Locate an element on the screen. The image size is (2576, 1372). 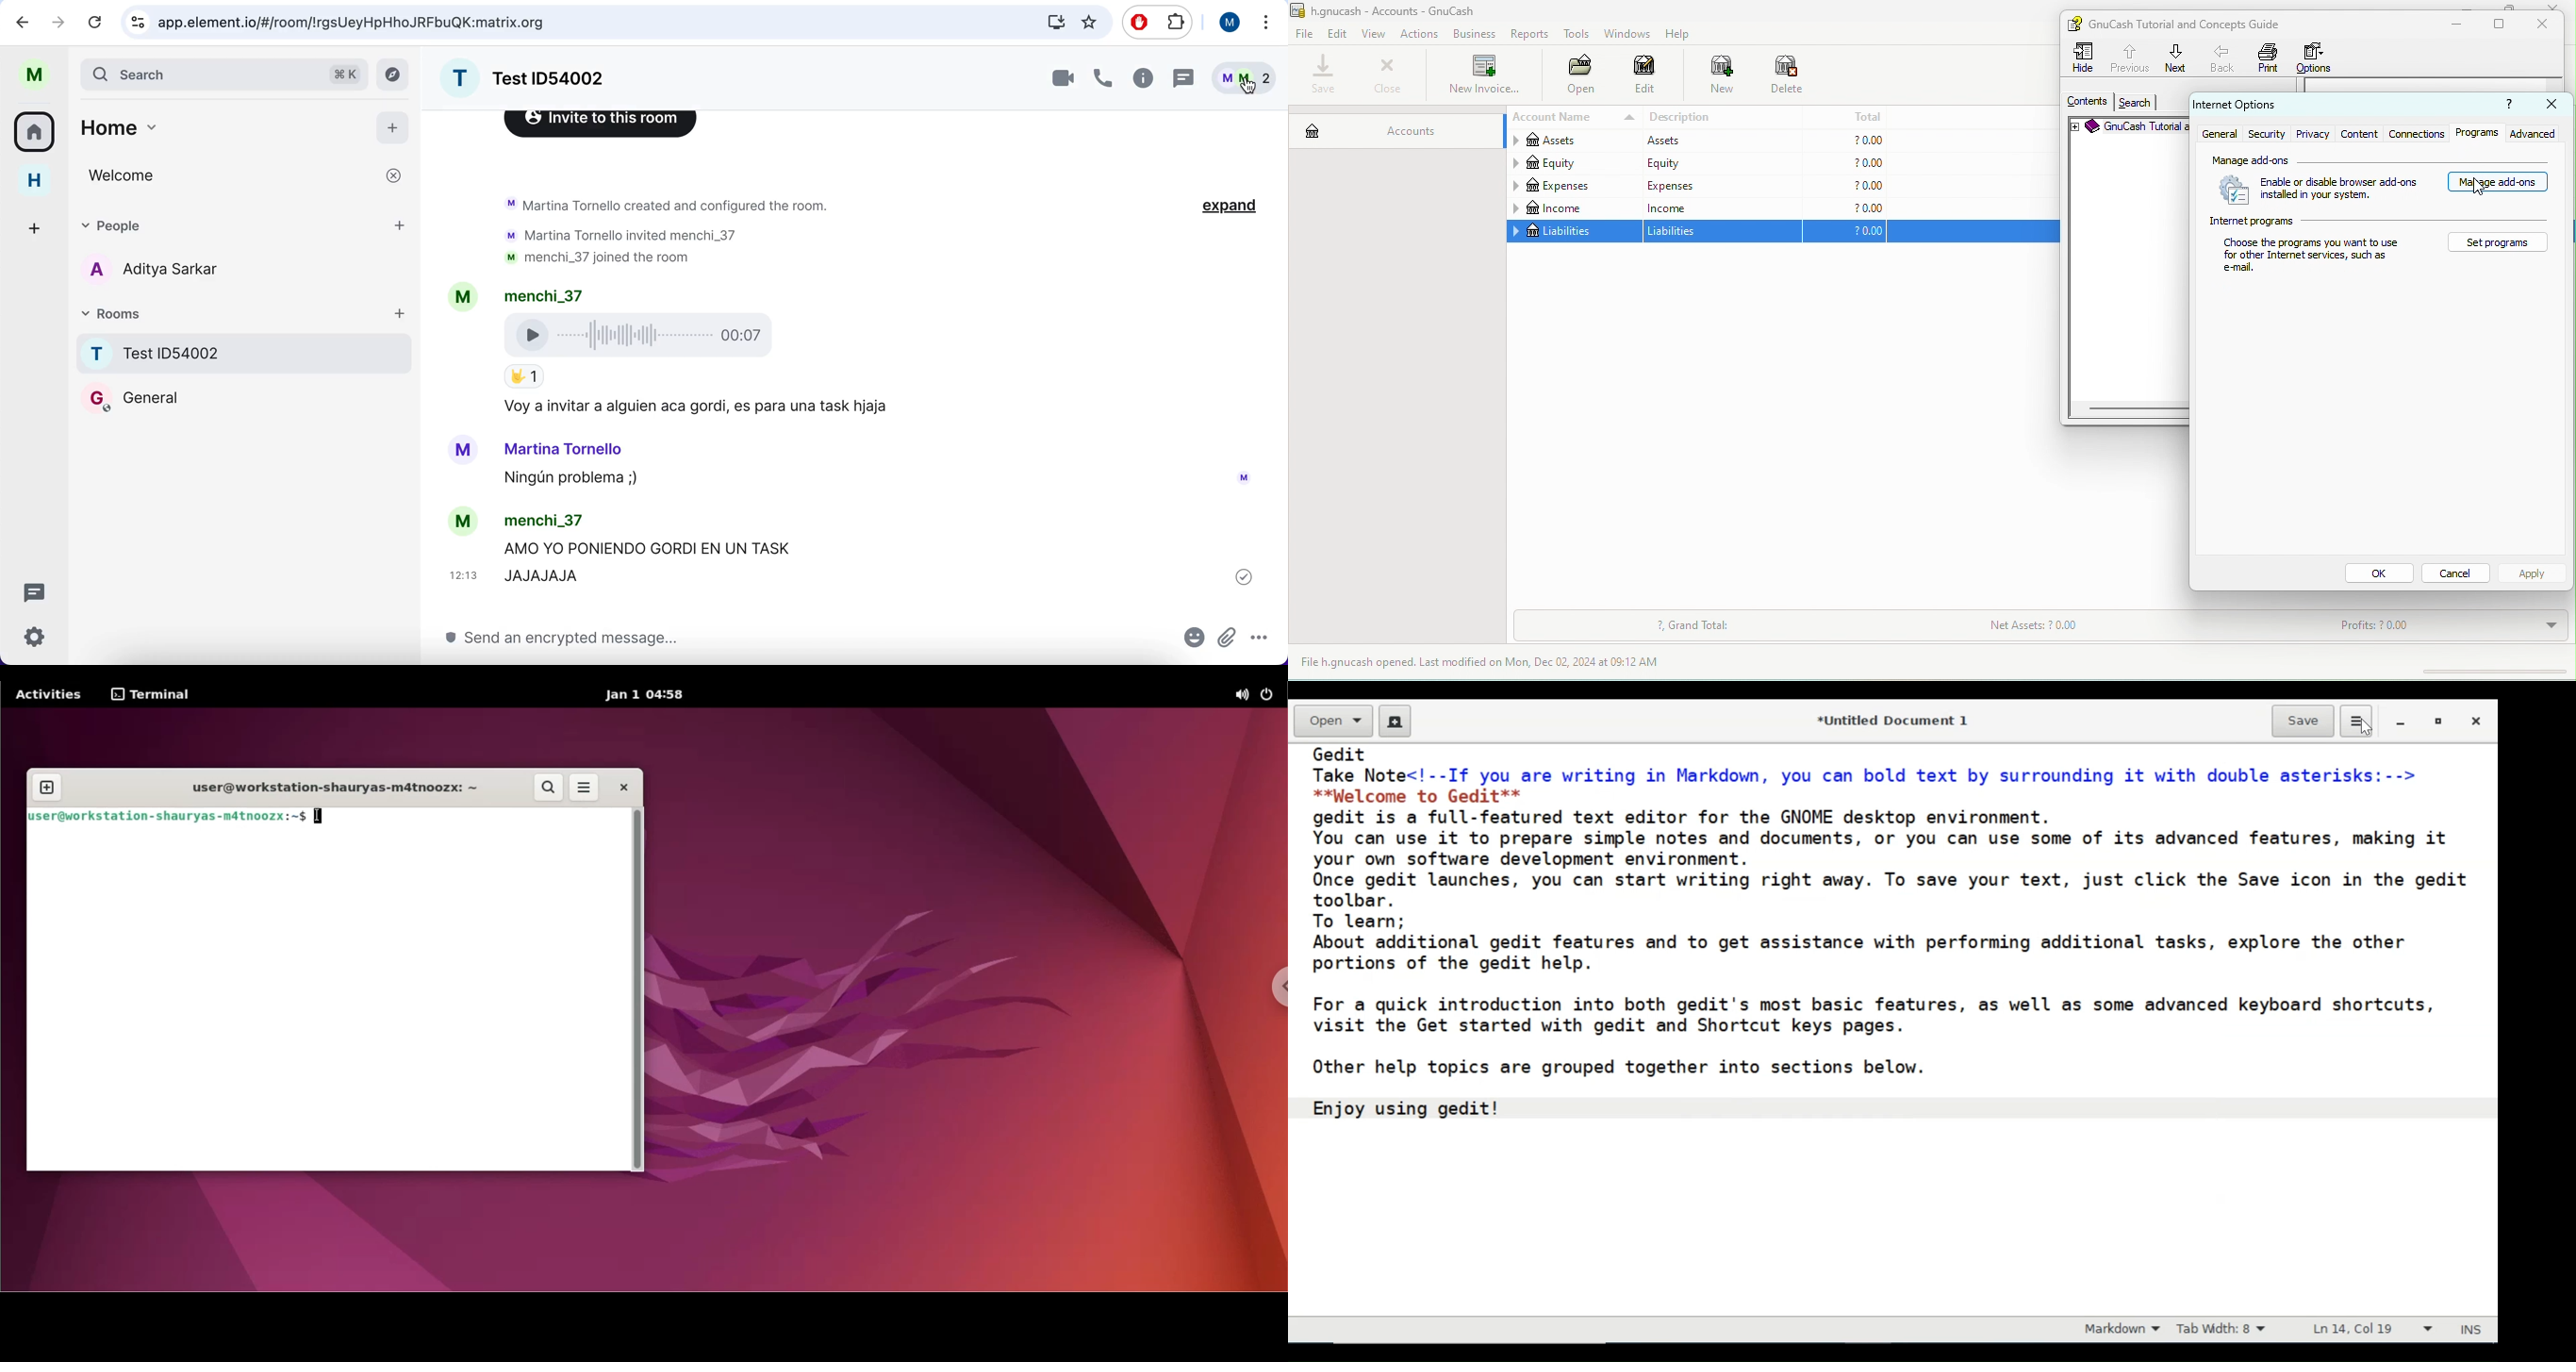
attachments is located at coordinates (1226, 639).